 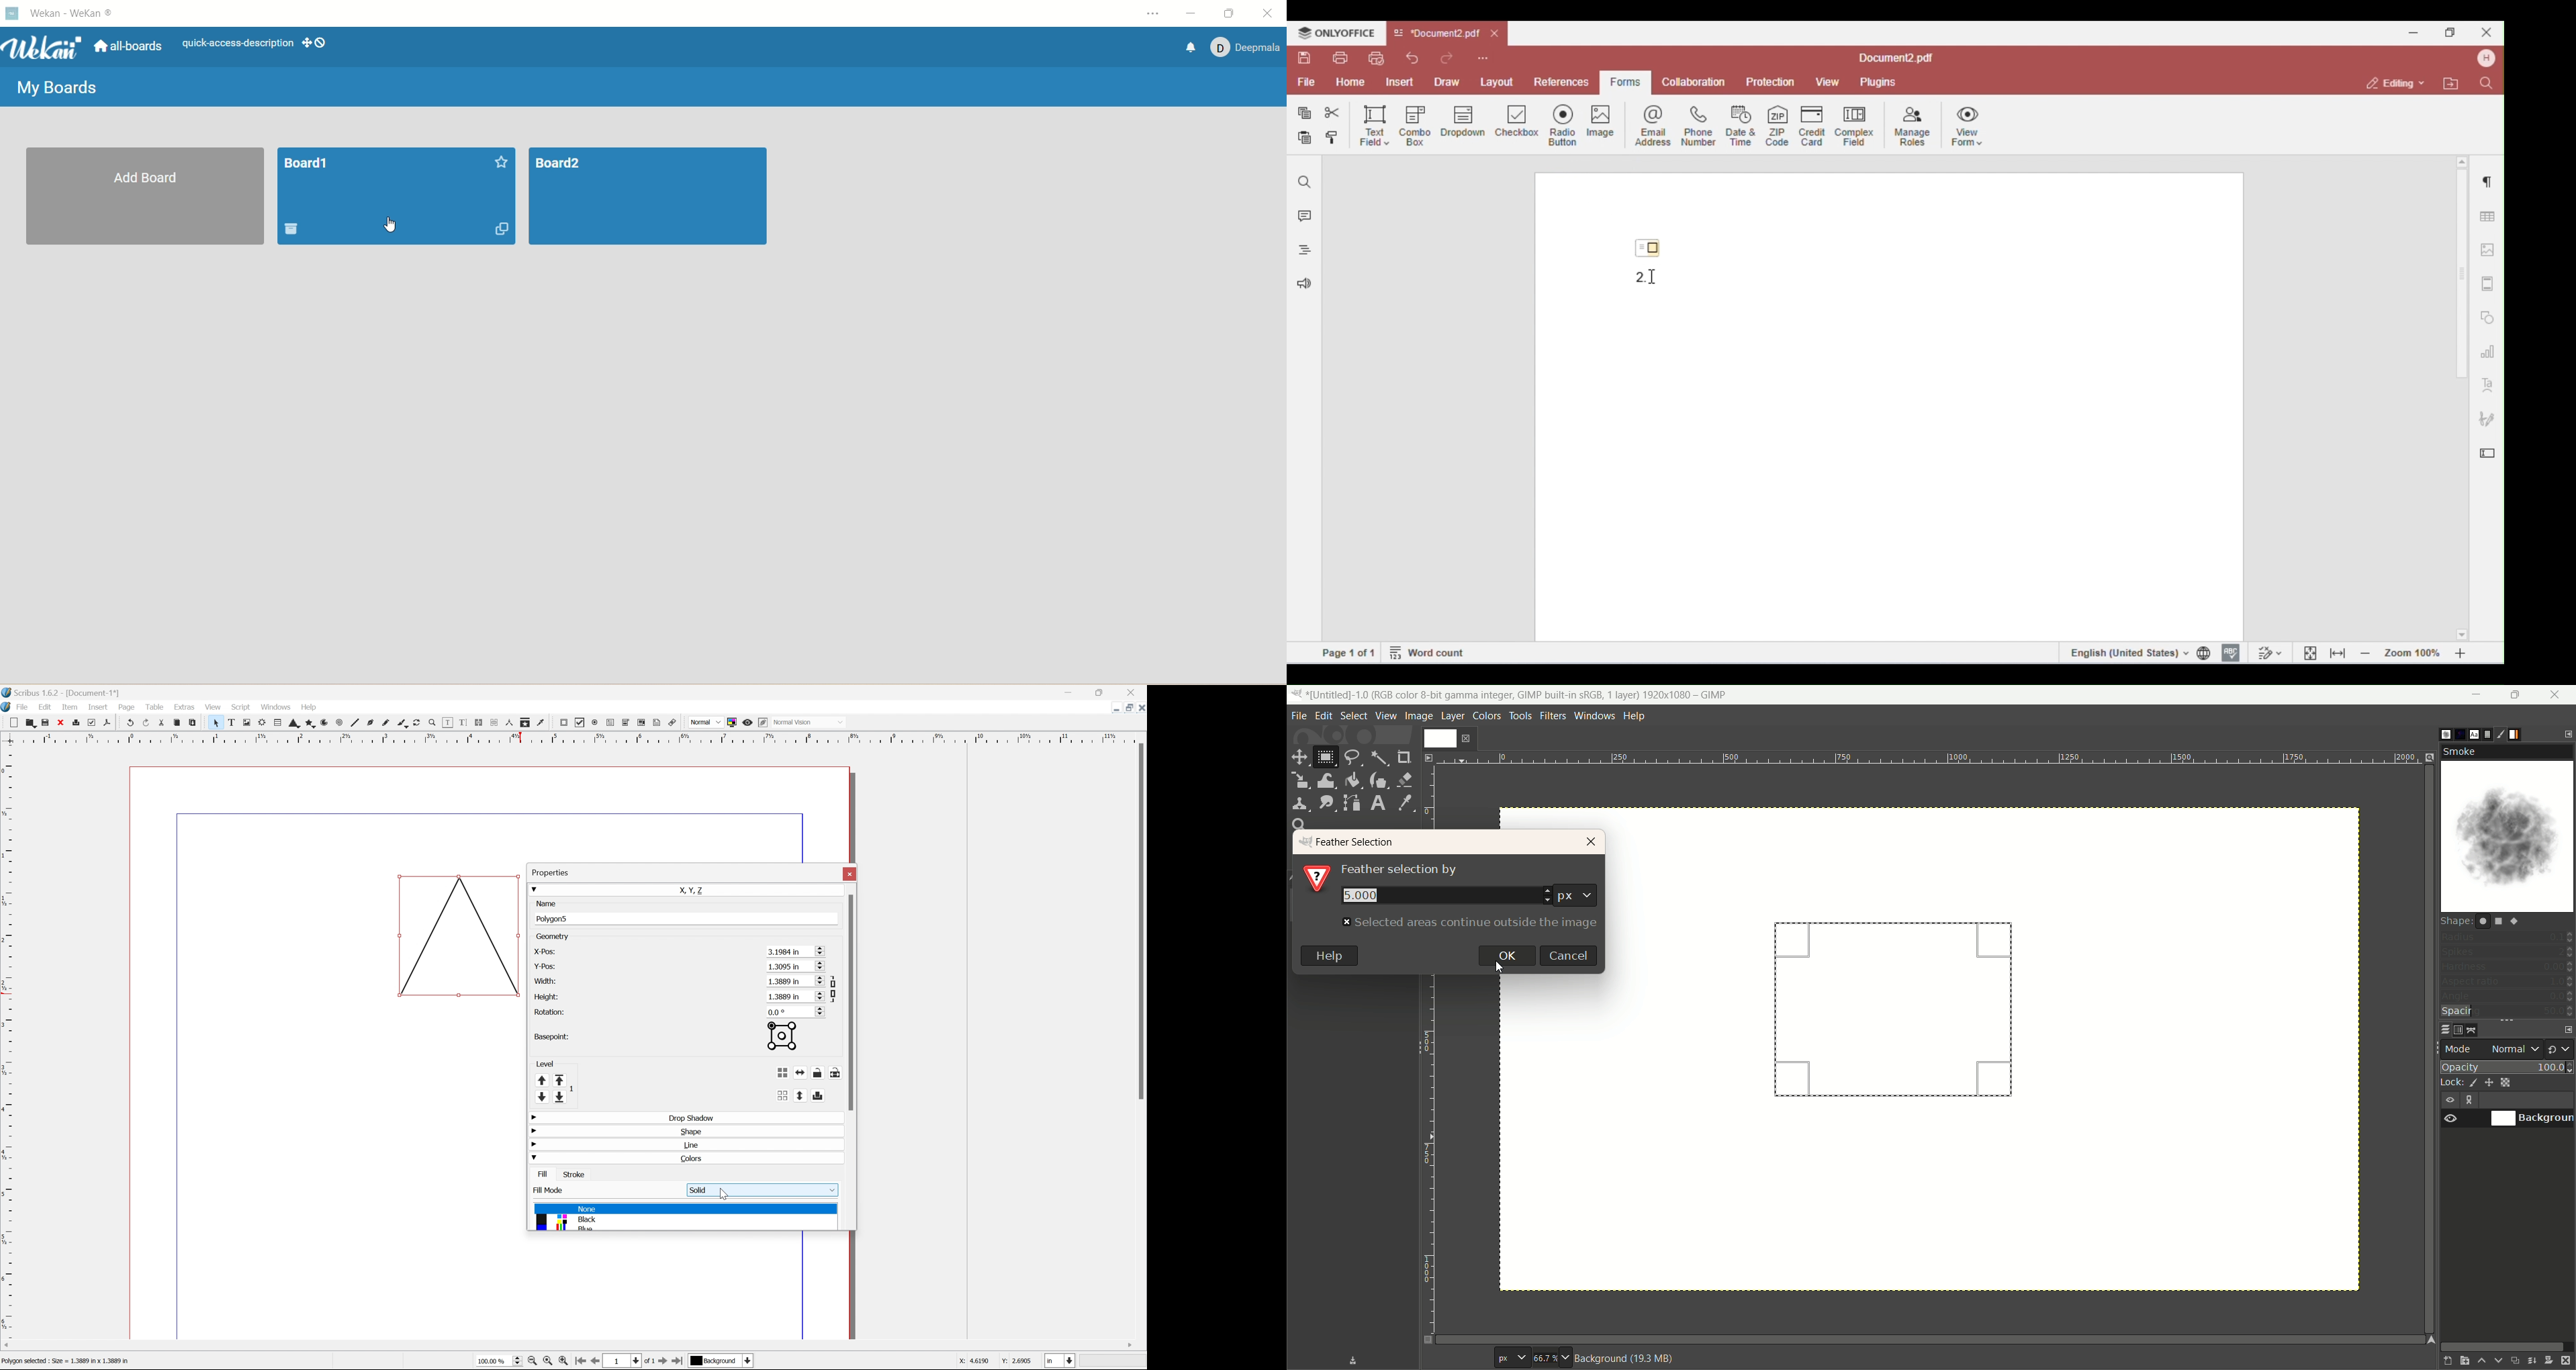 I want to click on Item, so click(x=68, y=707).